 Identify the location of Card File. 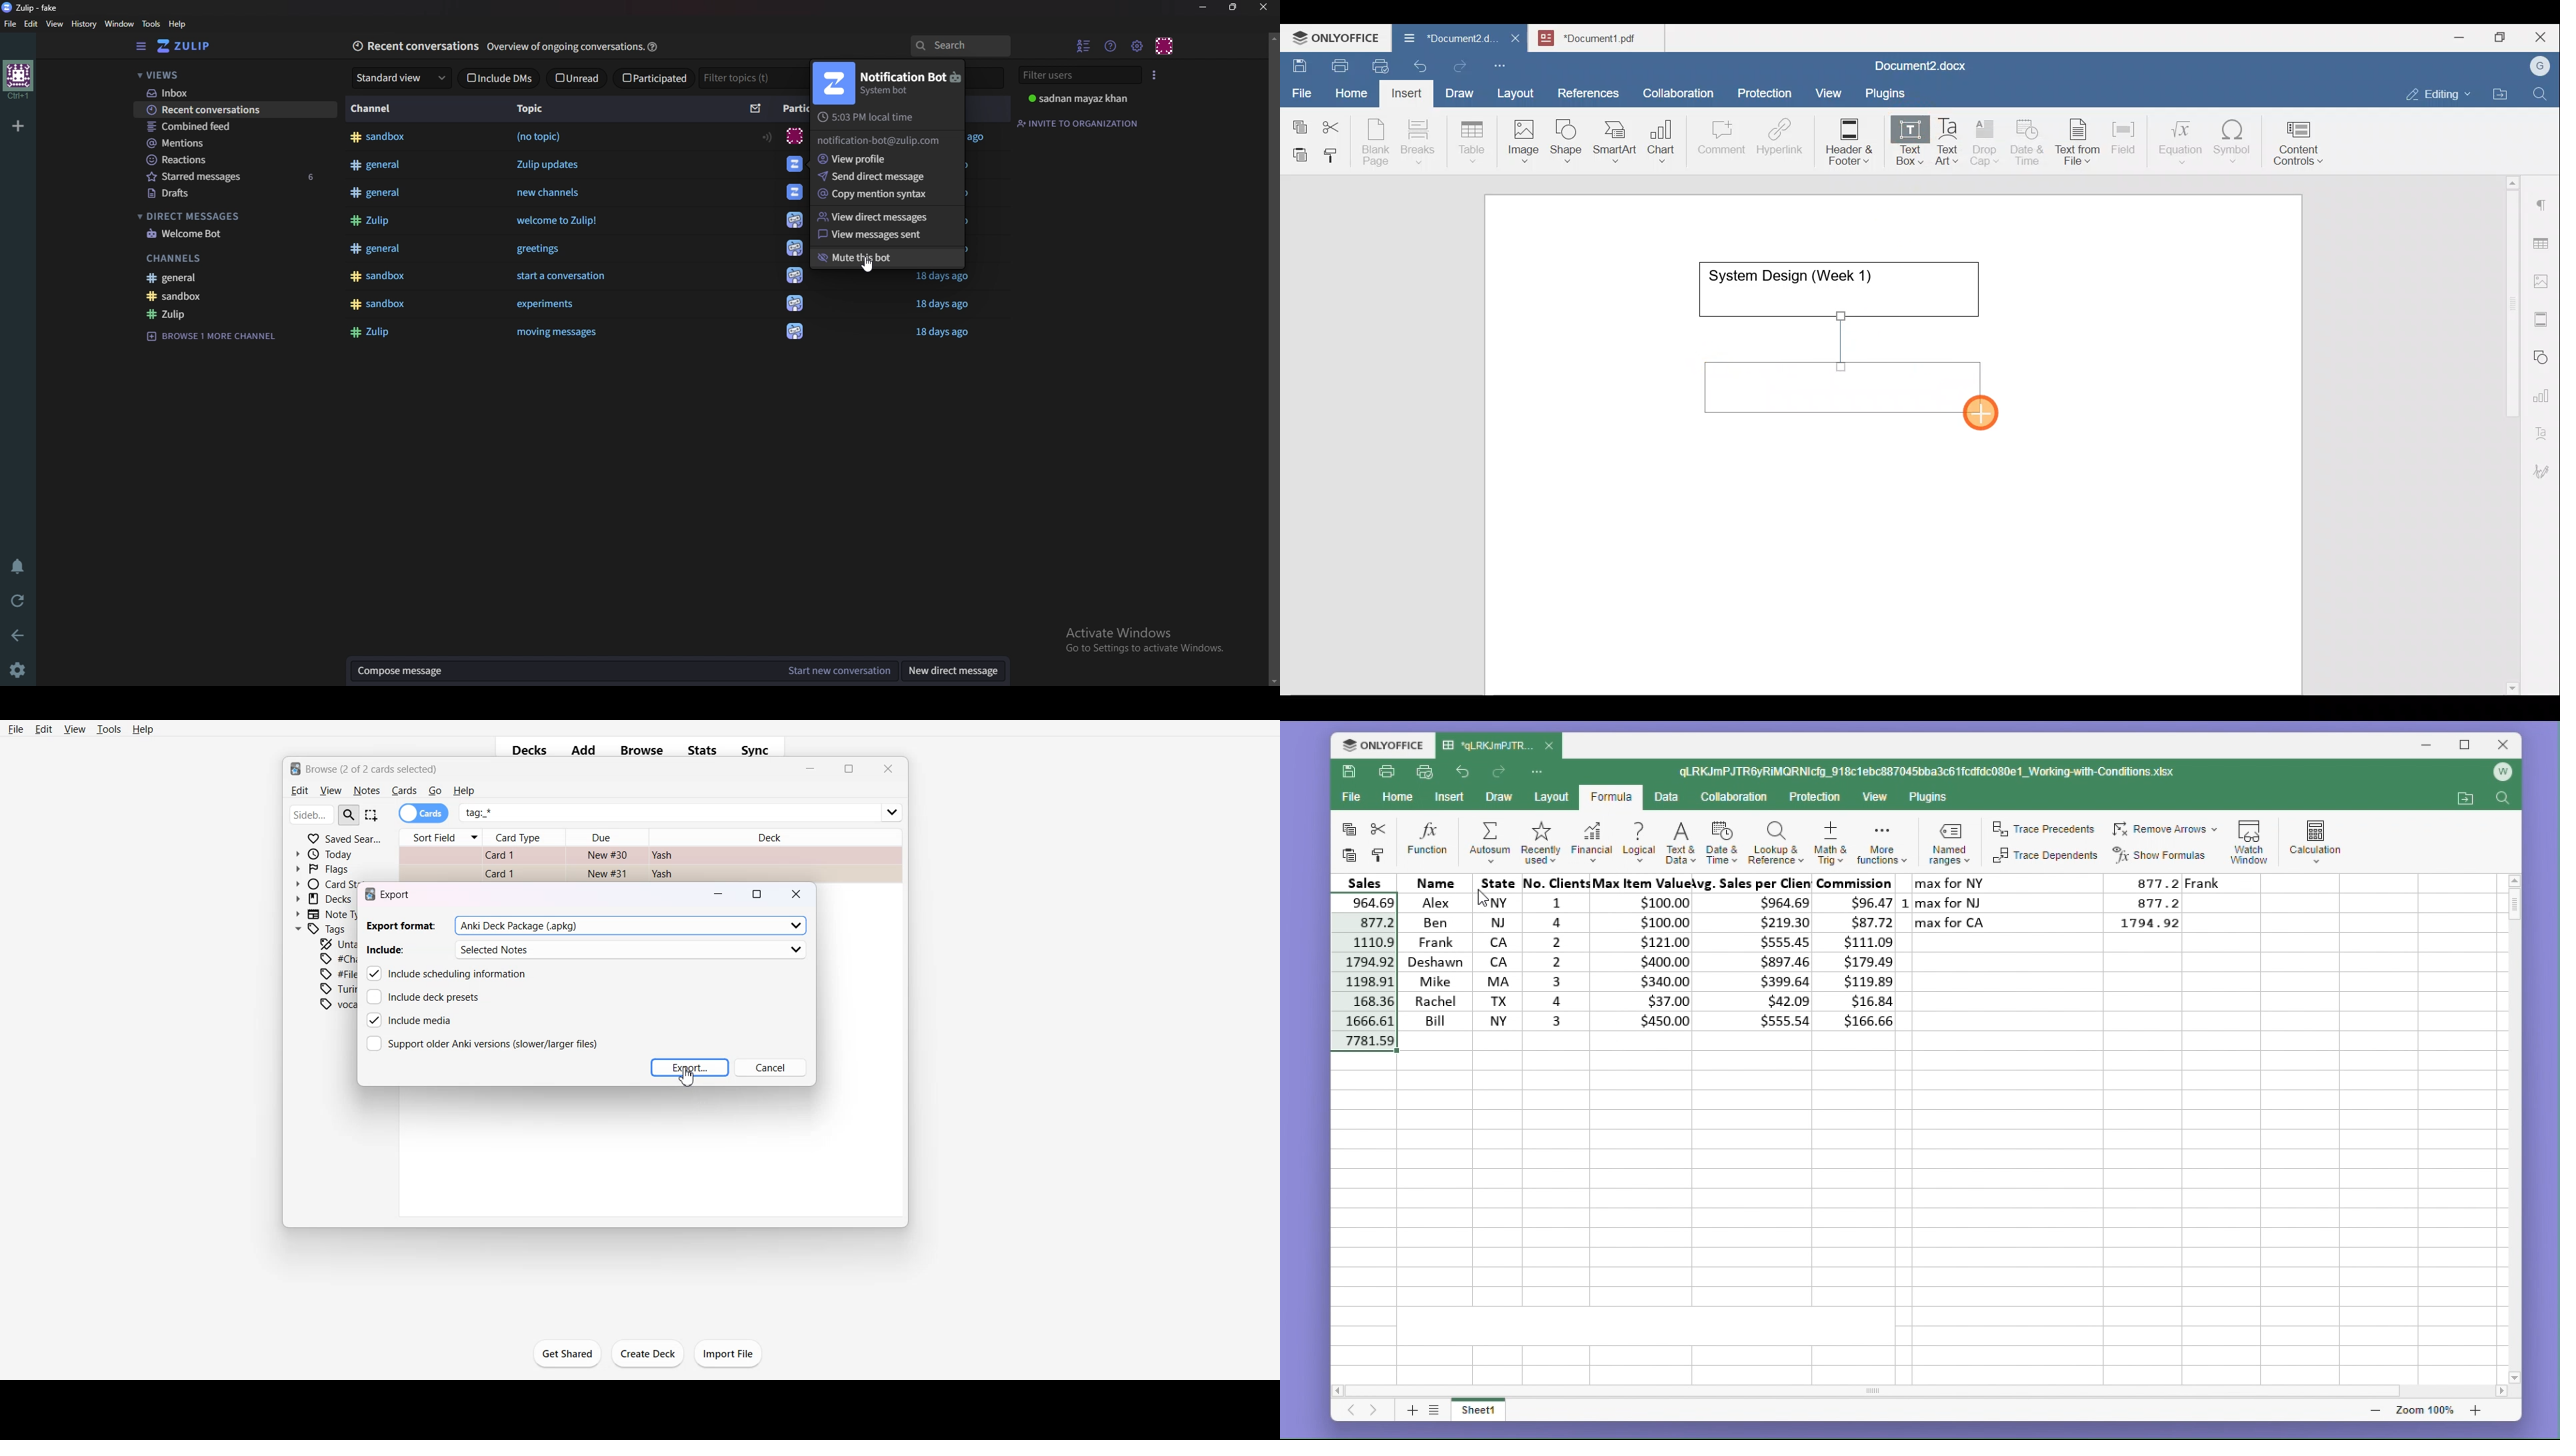
(649, 862).